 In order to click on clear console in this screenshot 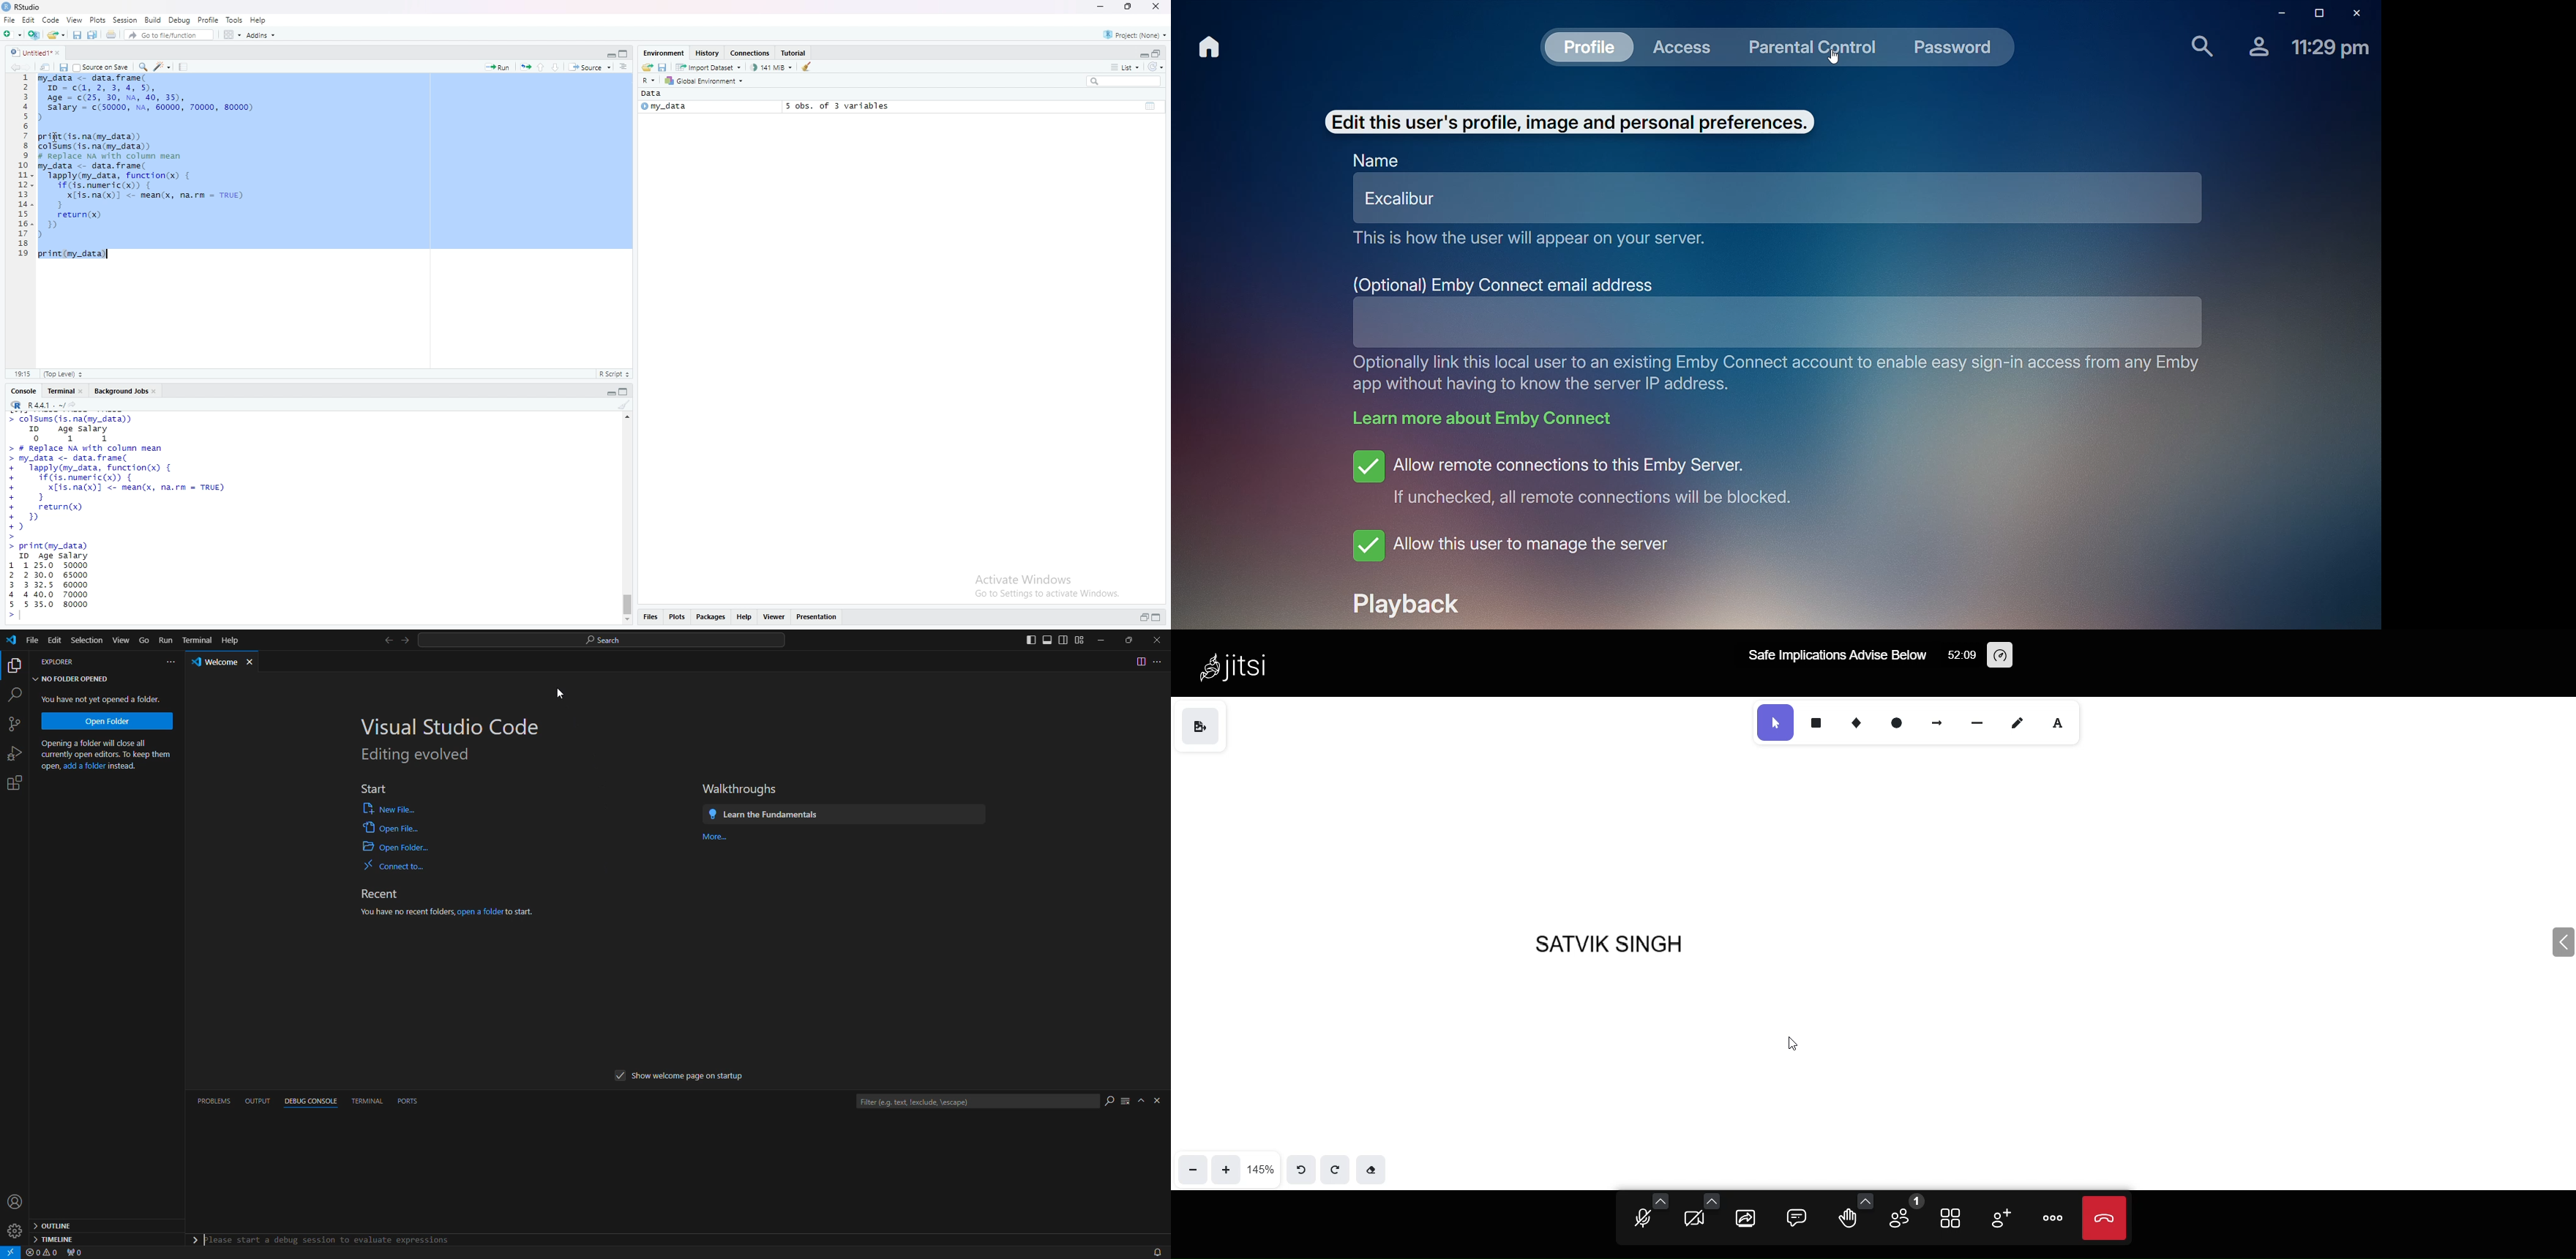, I will do `click(625, 406)`.